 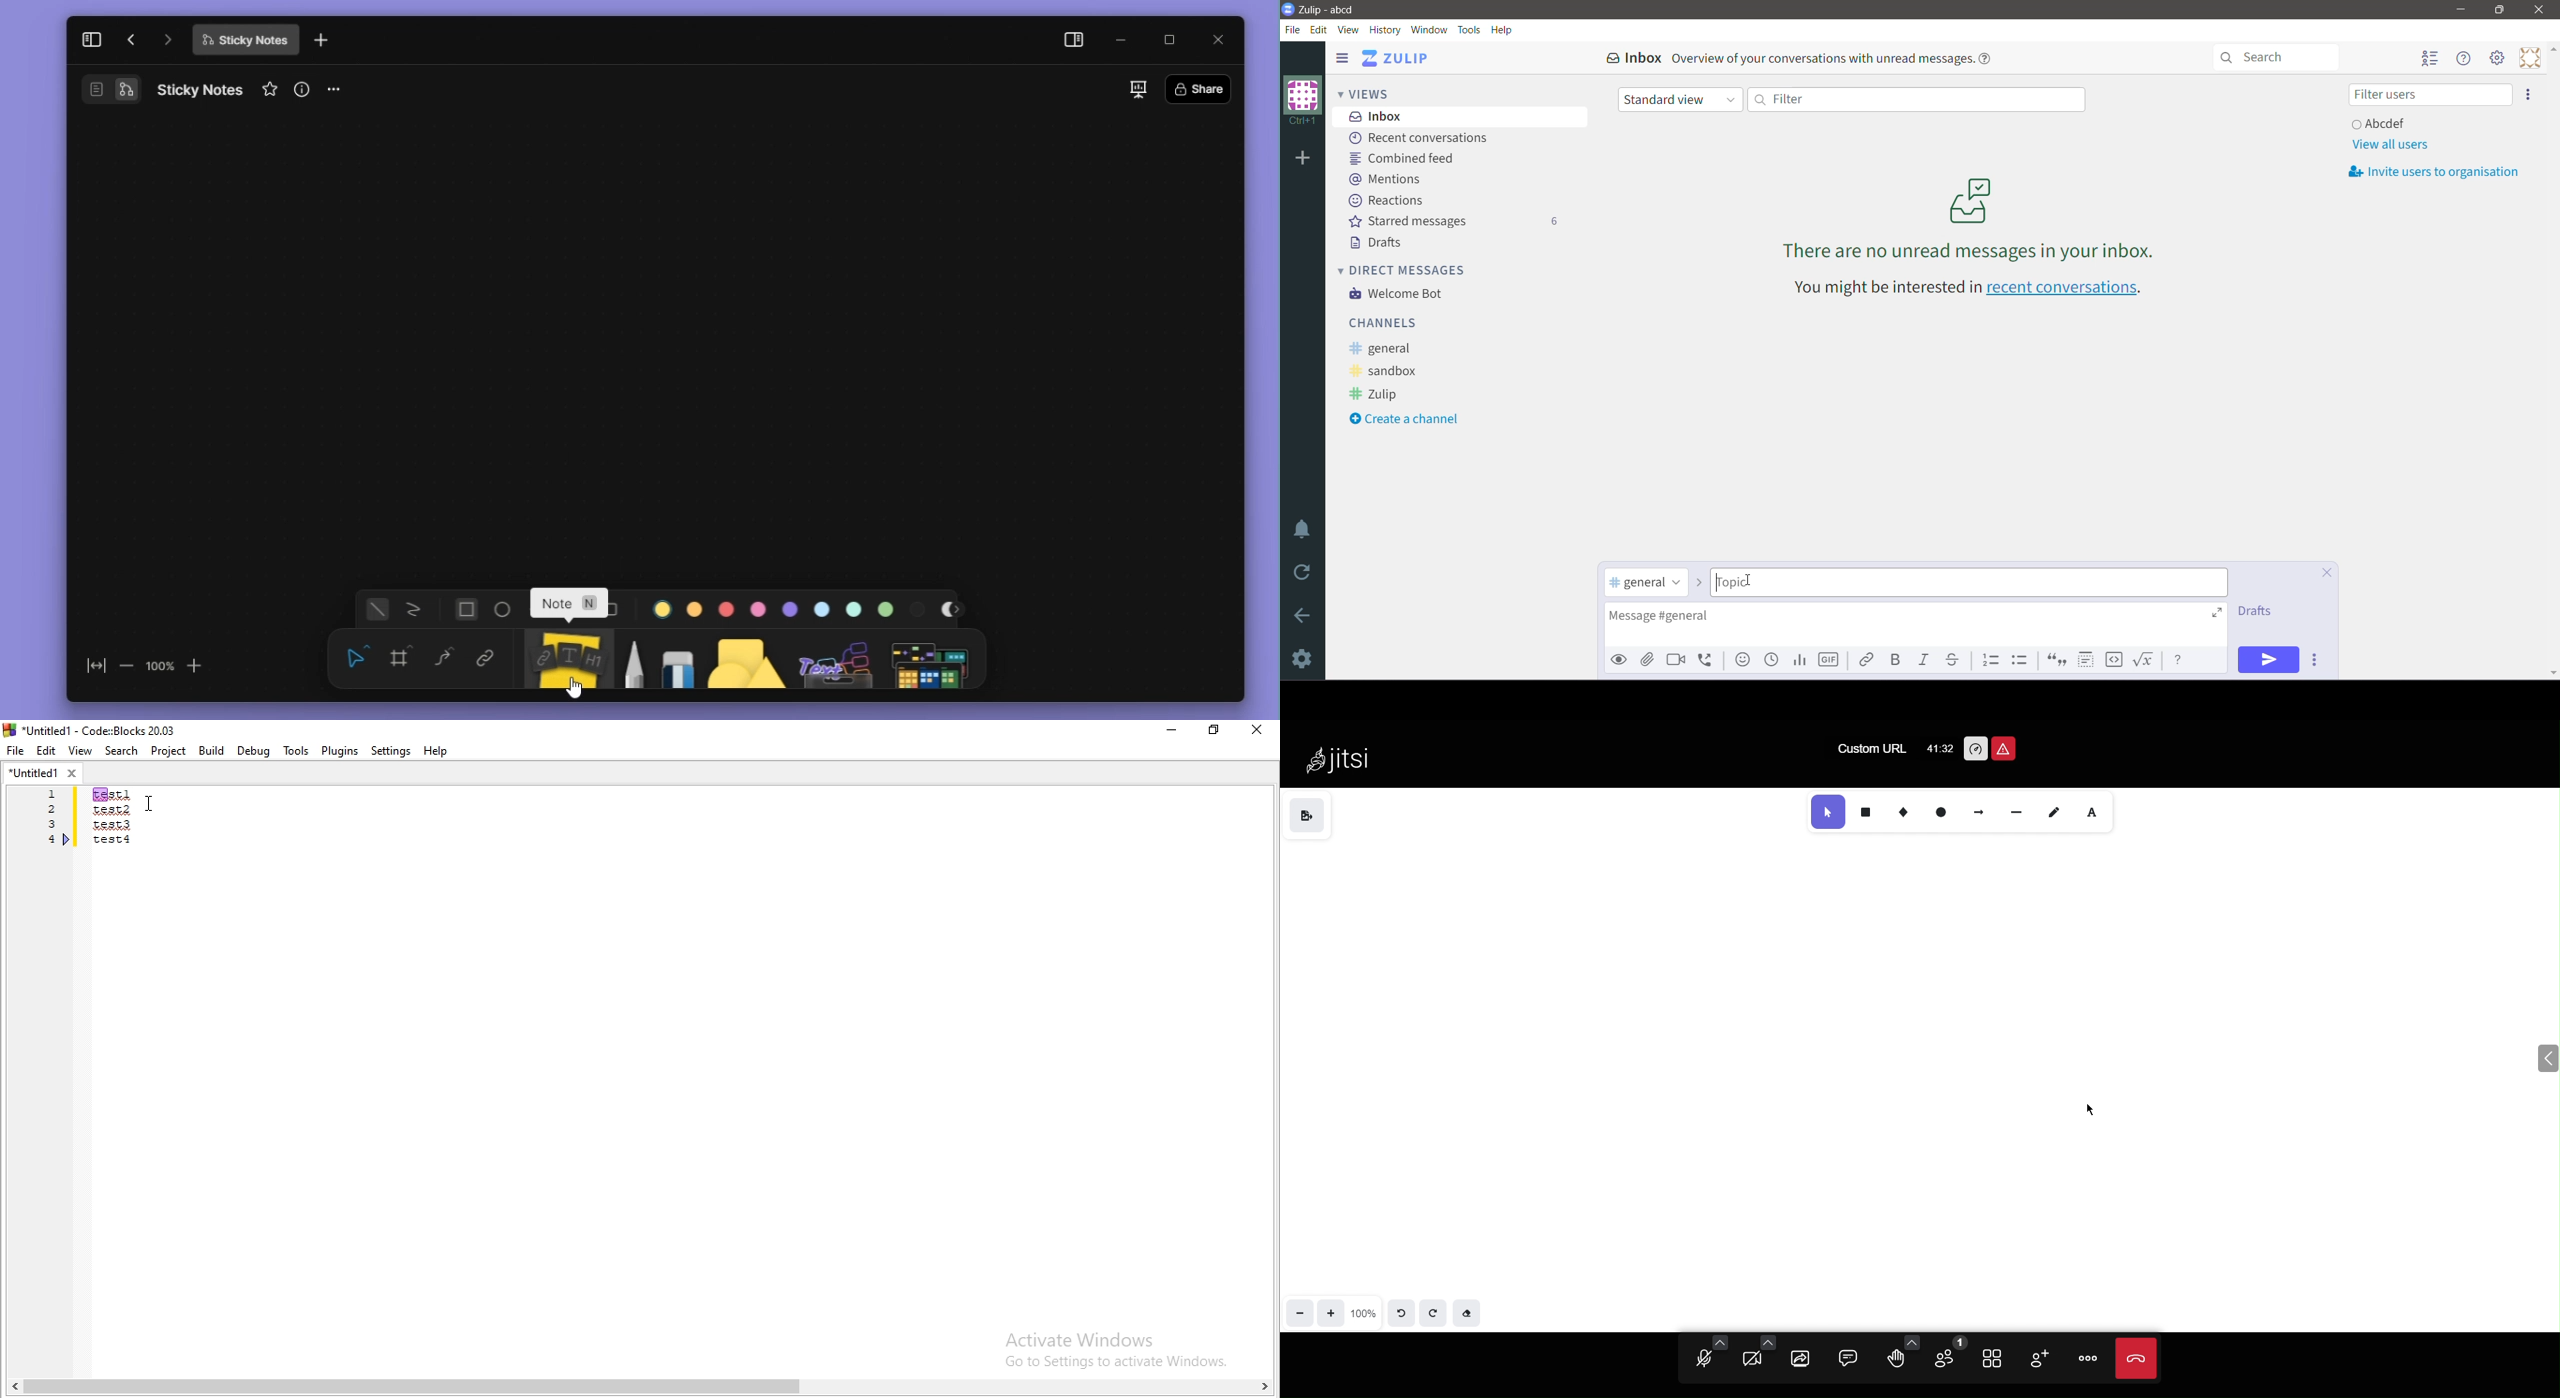 I want to click on Welcome Bot, so click(x=1399, y=295).